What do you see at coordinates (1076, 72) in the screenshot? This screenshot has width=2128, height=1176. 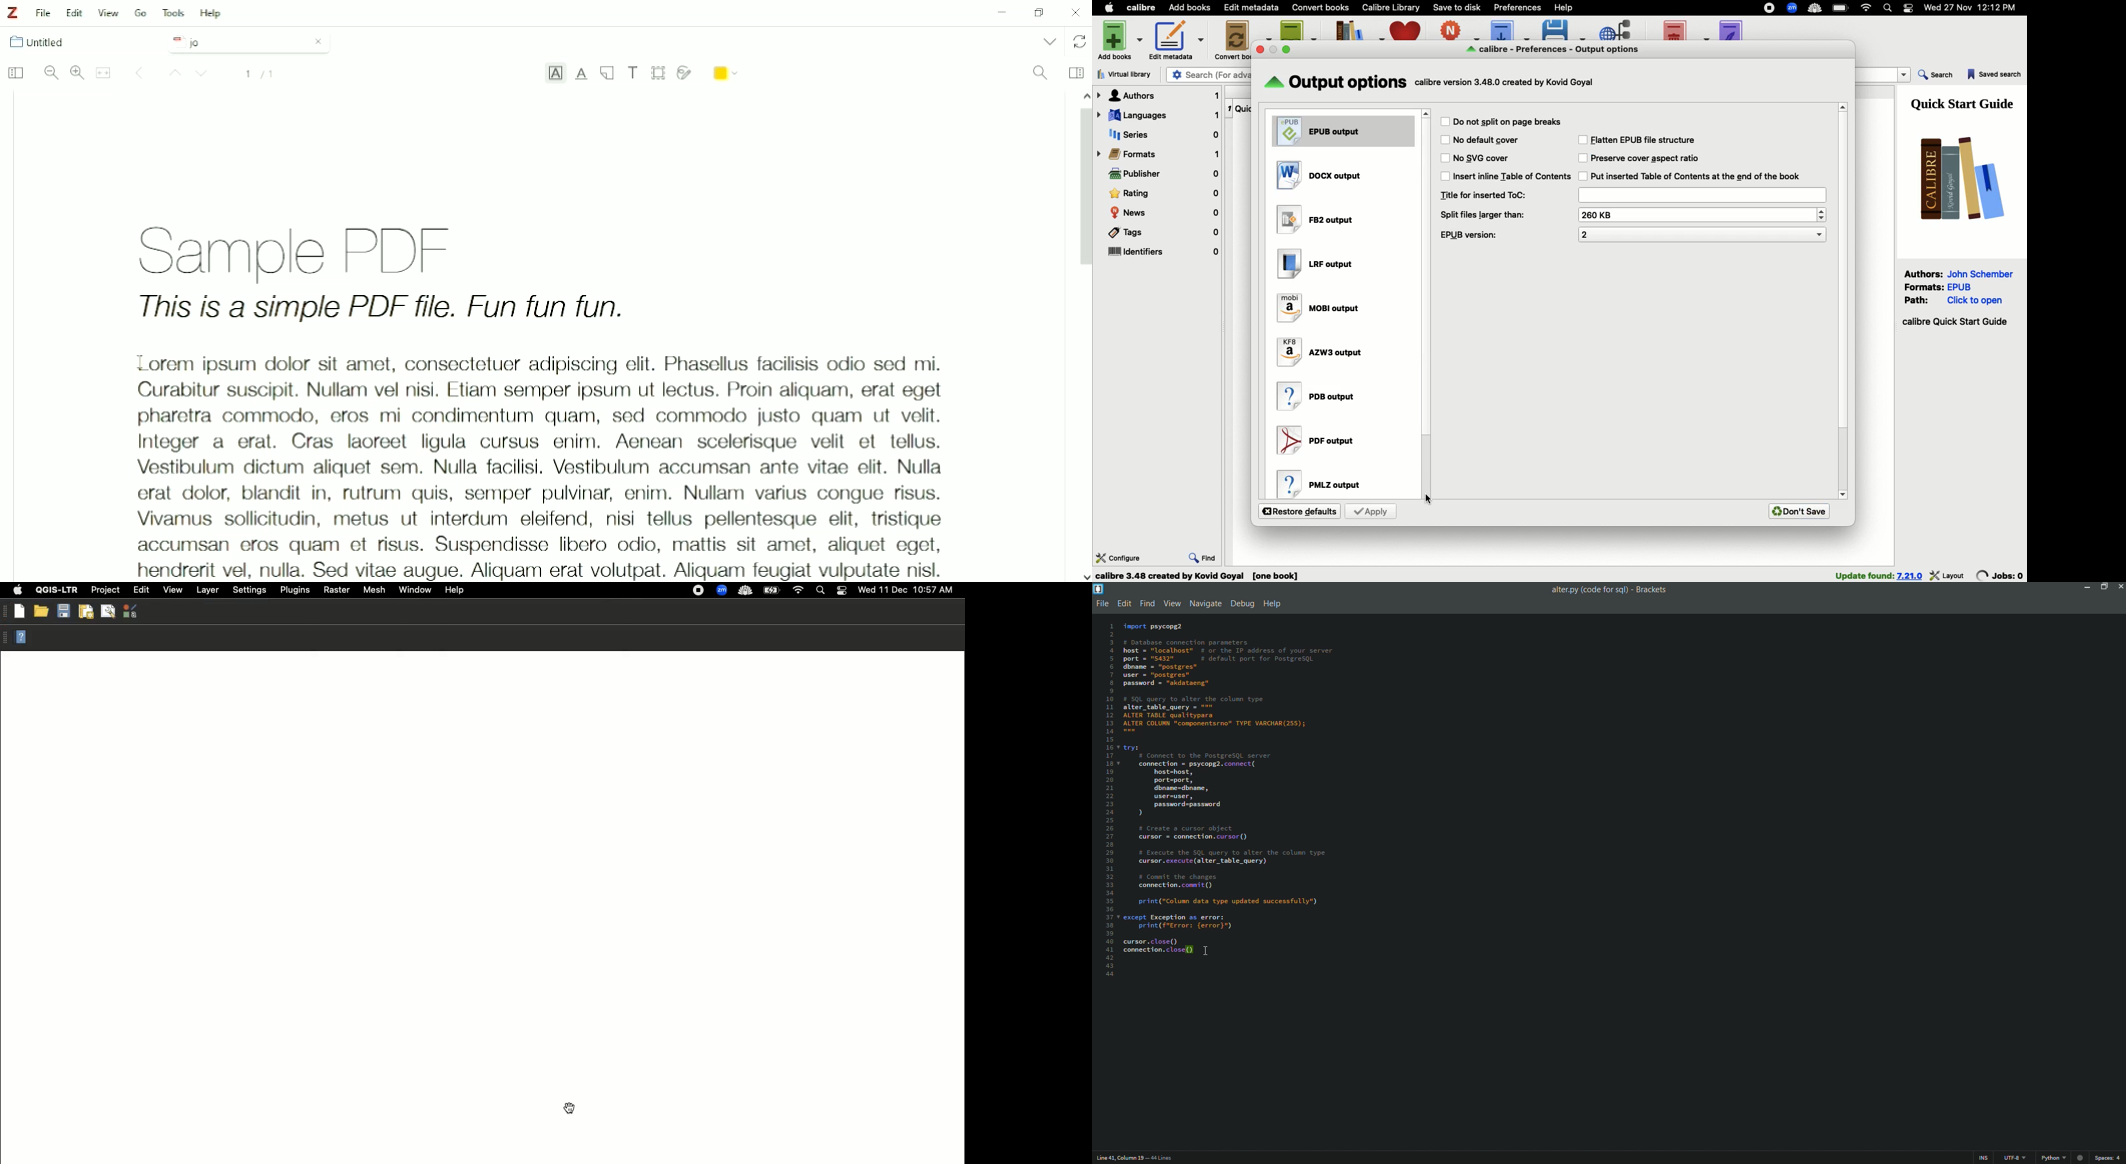 I see `Toggle Context Pane` at bounding box center [1076, 72].